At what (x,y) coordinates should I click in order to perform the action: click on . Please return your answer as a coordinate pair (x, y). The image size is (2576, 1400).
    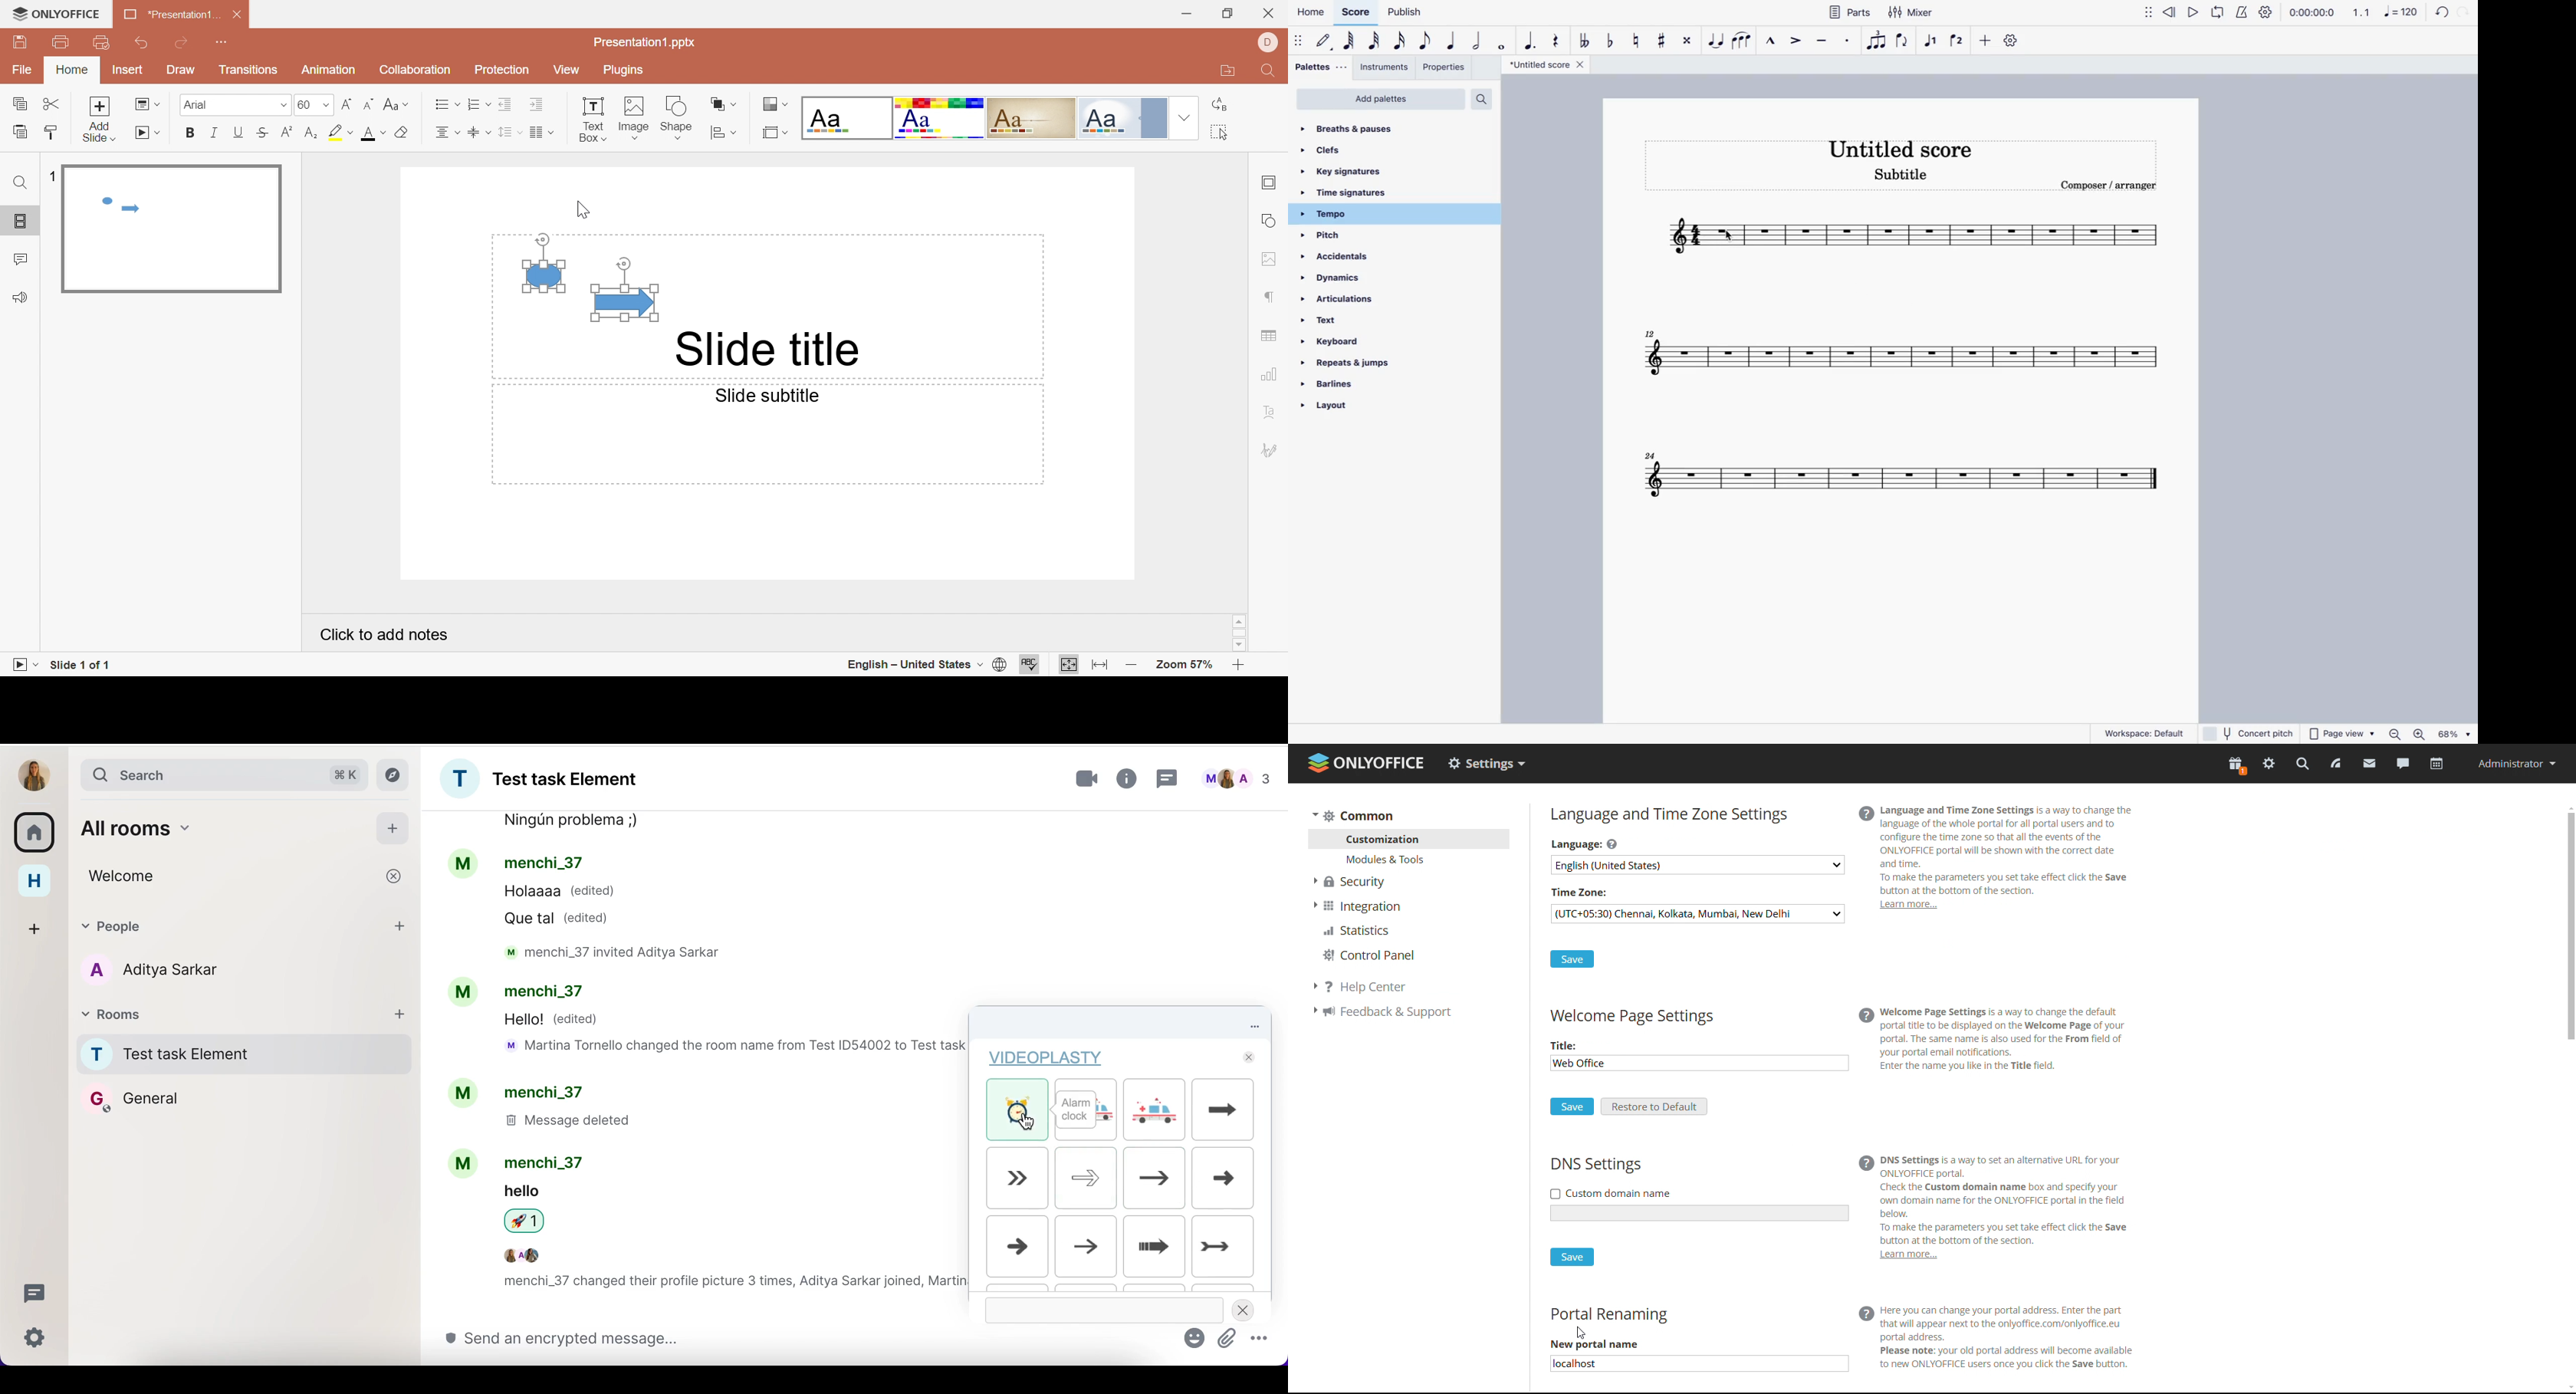
    Looking at the image, I should click on (2422, 733).